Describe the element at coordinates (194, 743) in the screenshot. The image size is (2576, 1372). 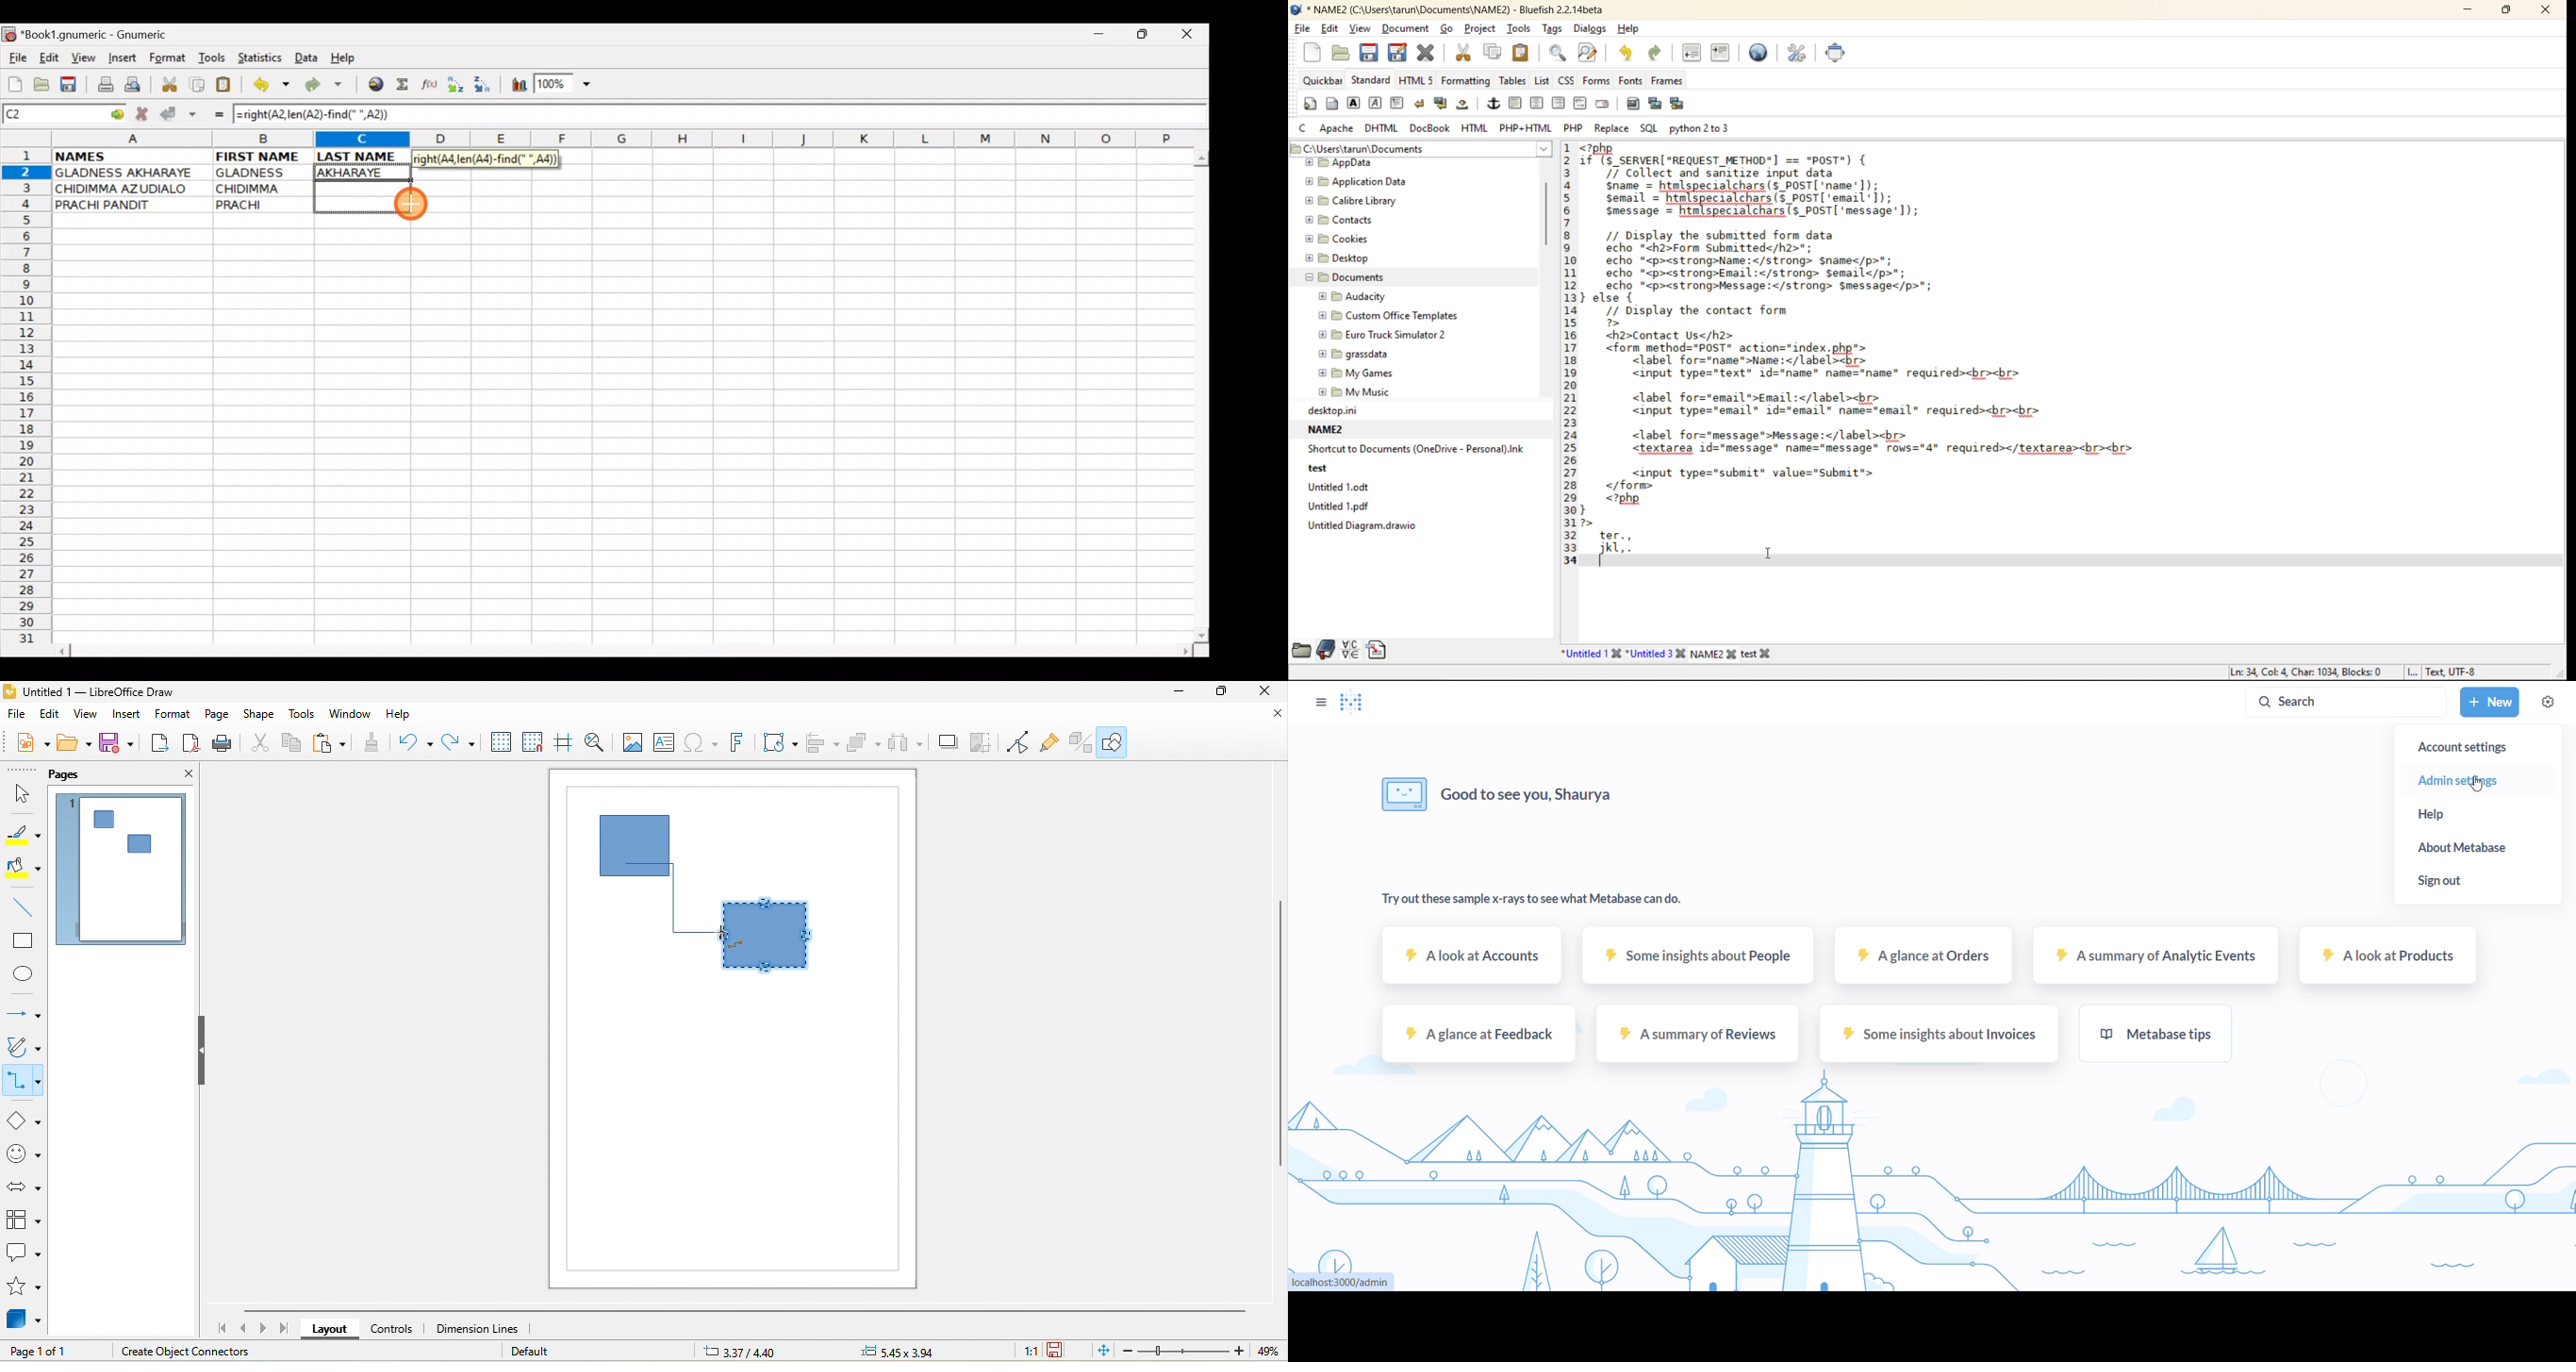
I see `export directly as pdf` at that location.